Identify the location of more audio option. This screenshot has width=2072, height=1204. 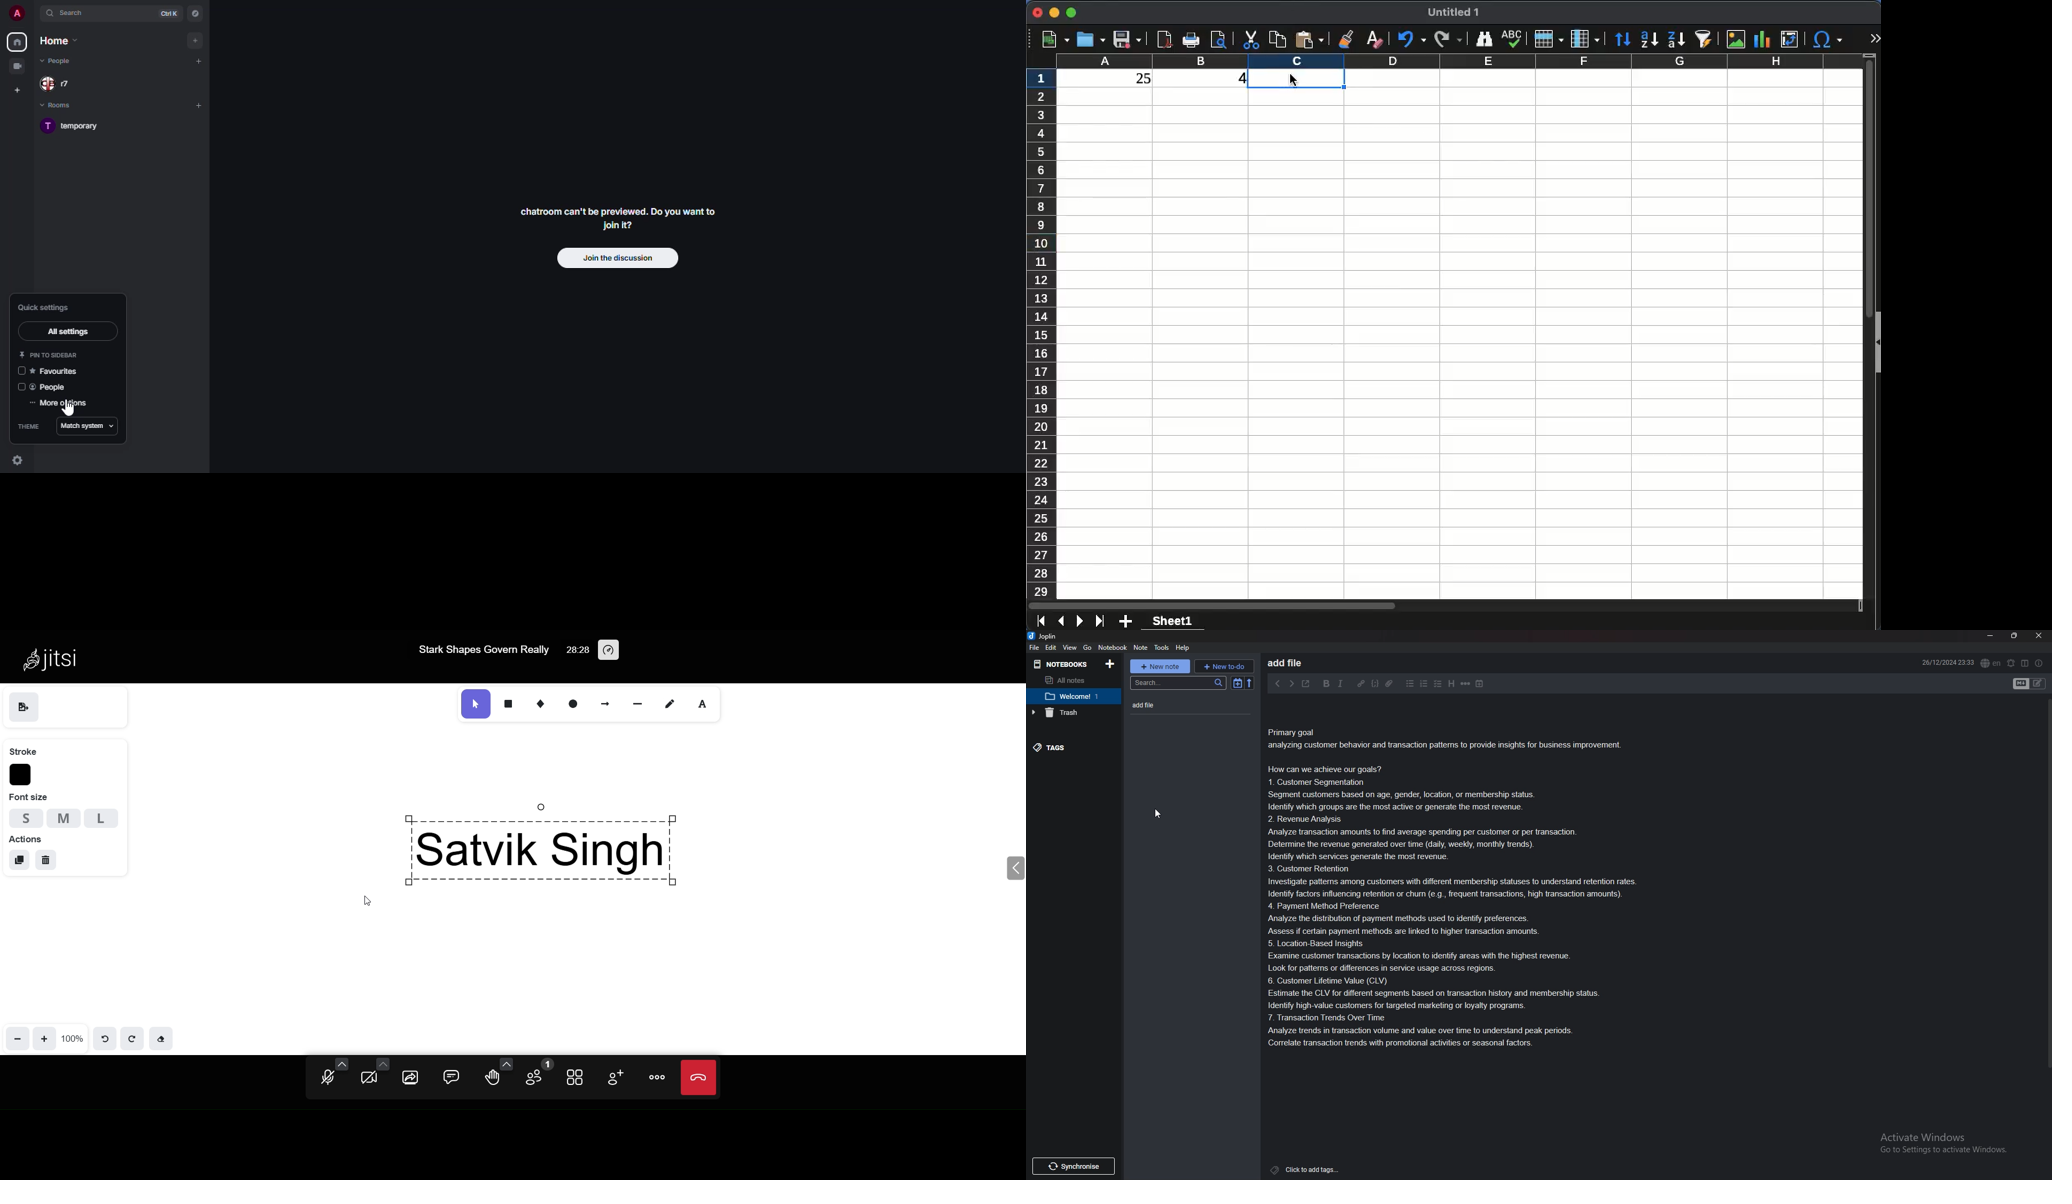
(342, 1064).